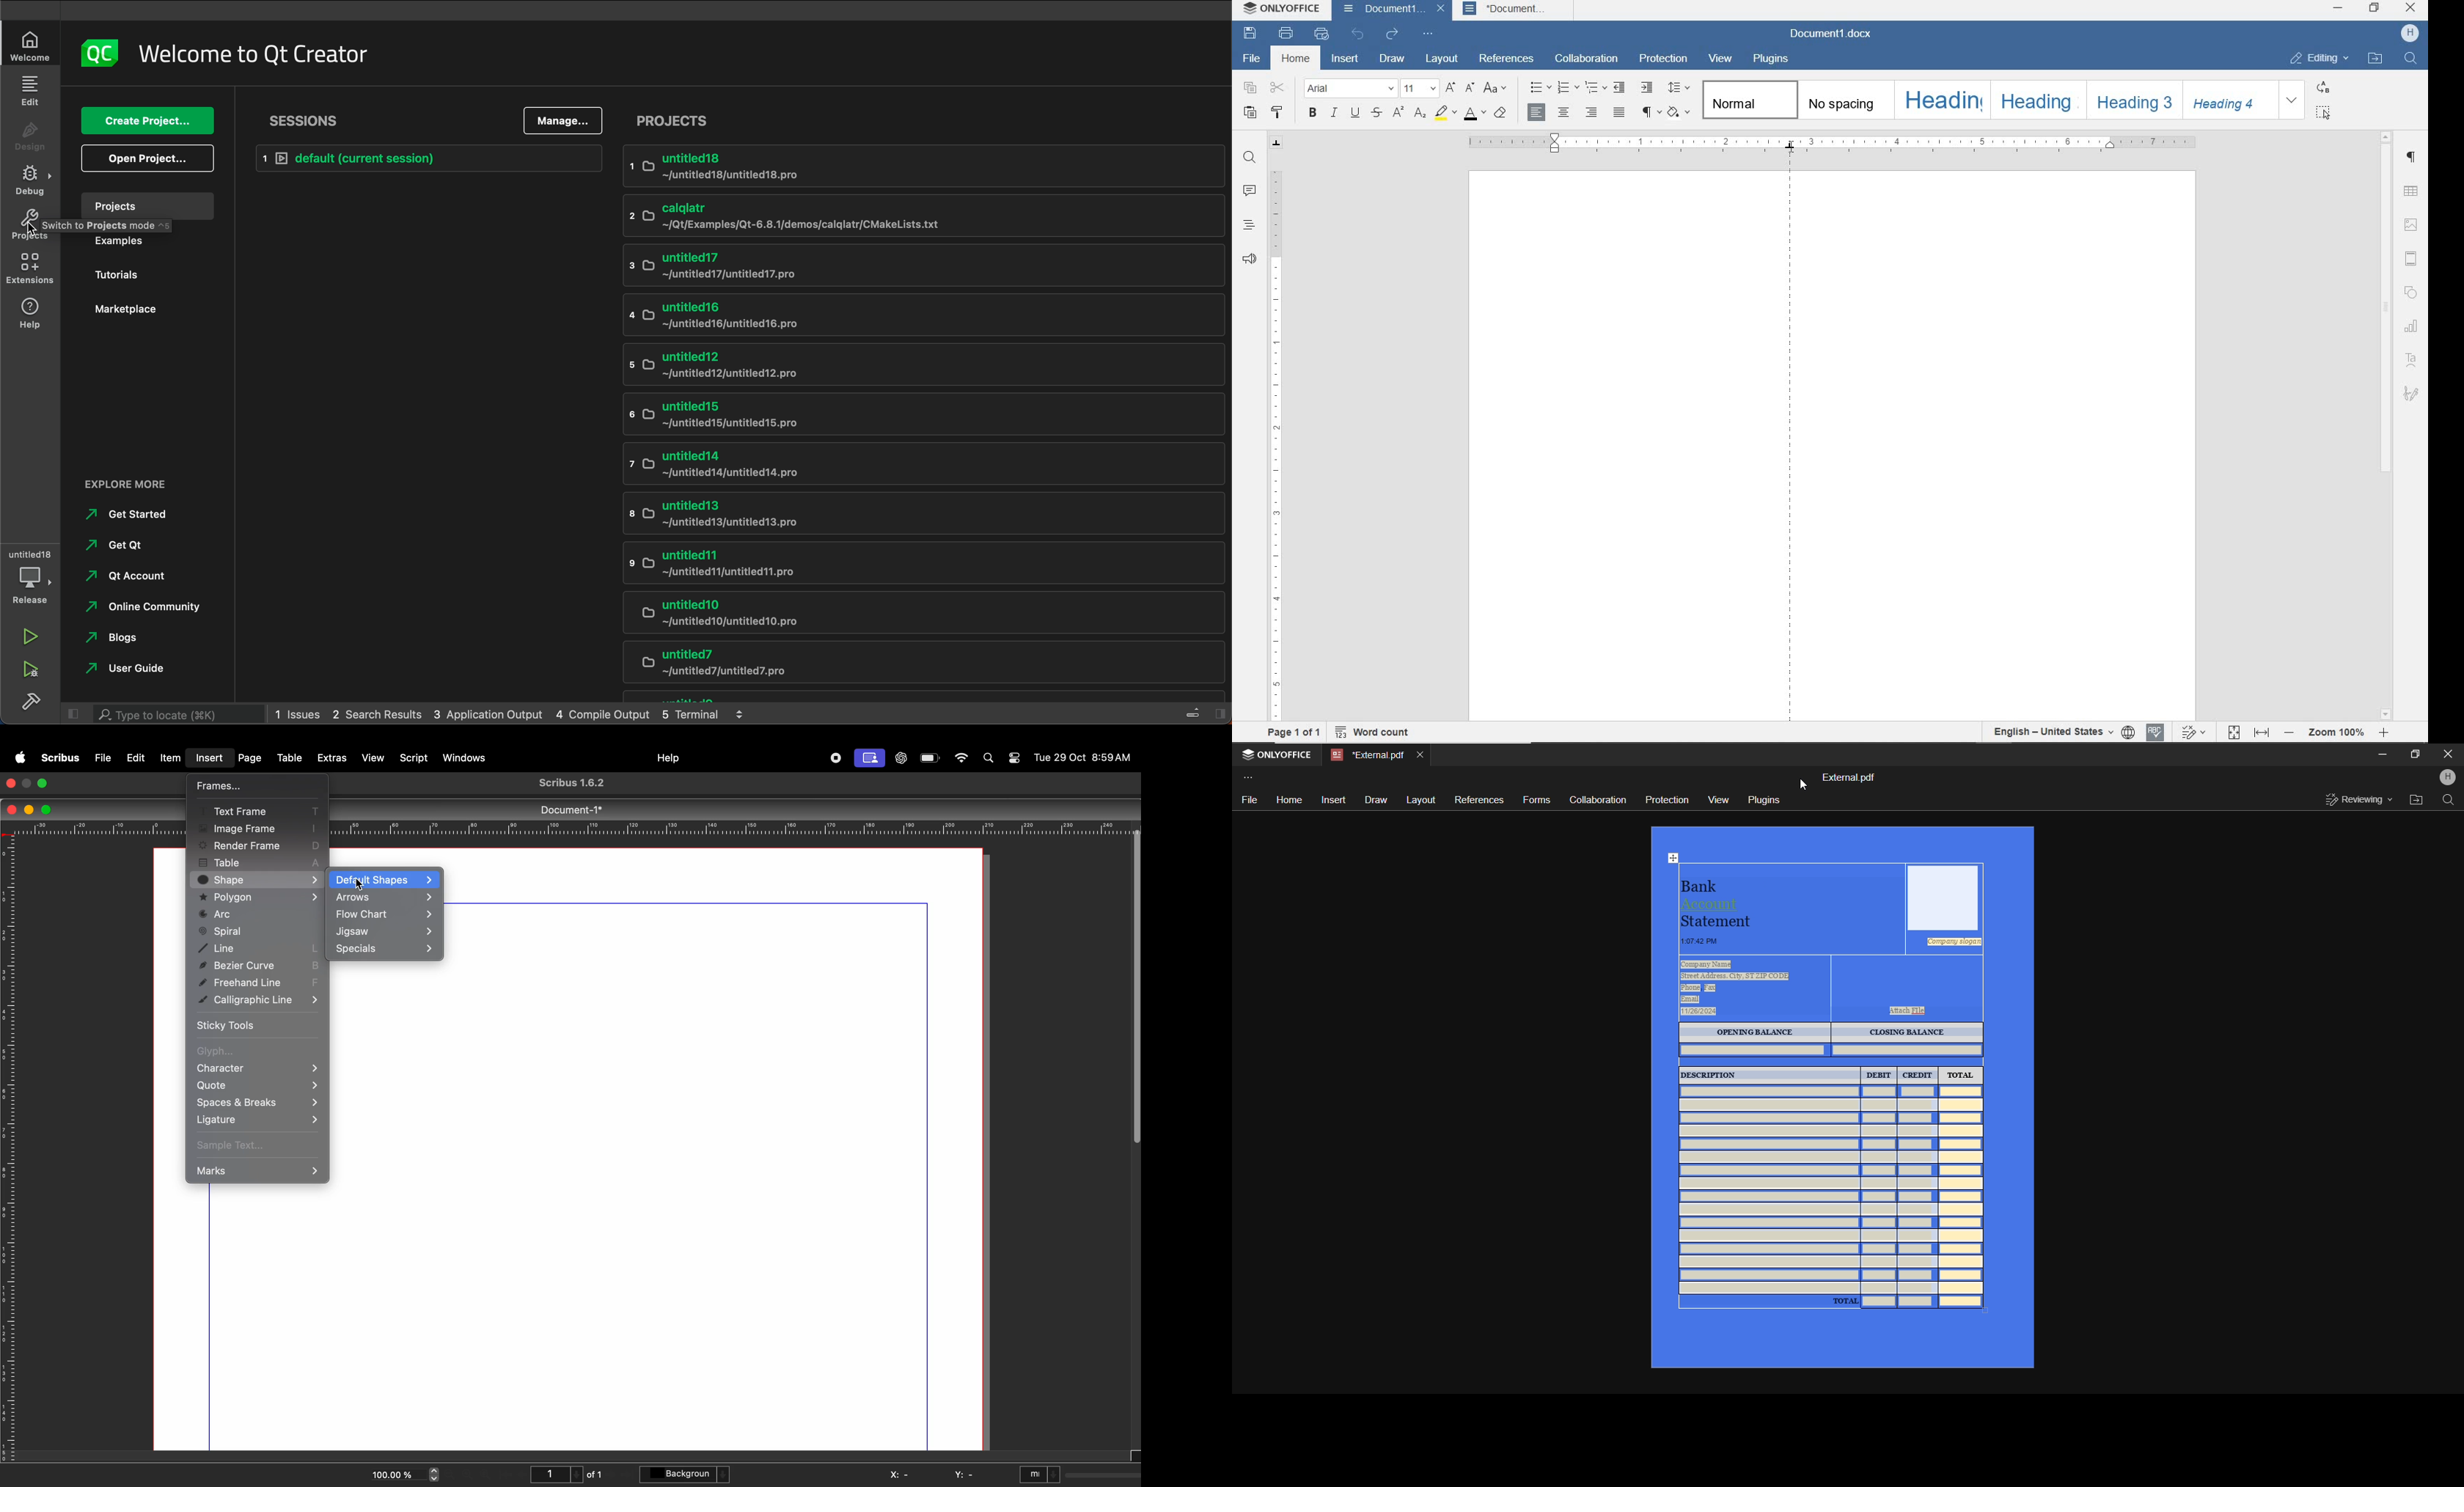 This screenshot has width=2464, height=1512. I want to click on space and breaks, so click(256, 1101).